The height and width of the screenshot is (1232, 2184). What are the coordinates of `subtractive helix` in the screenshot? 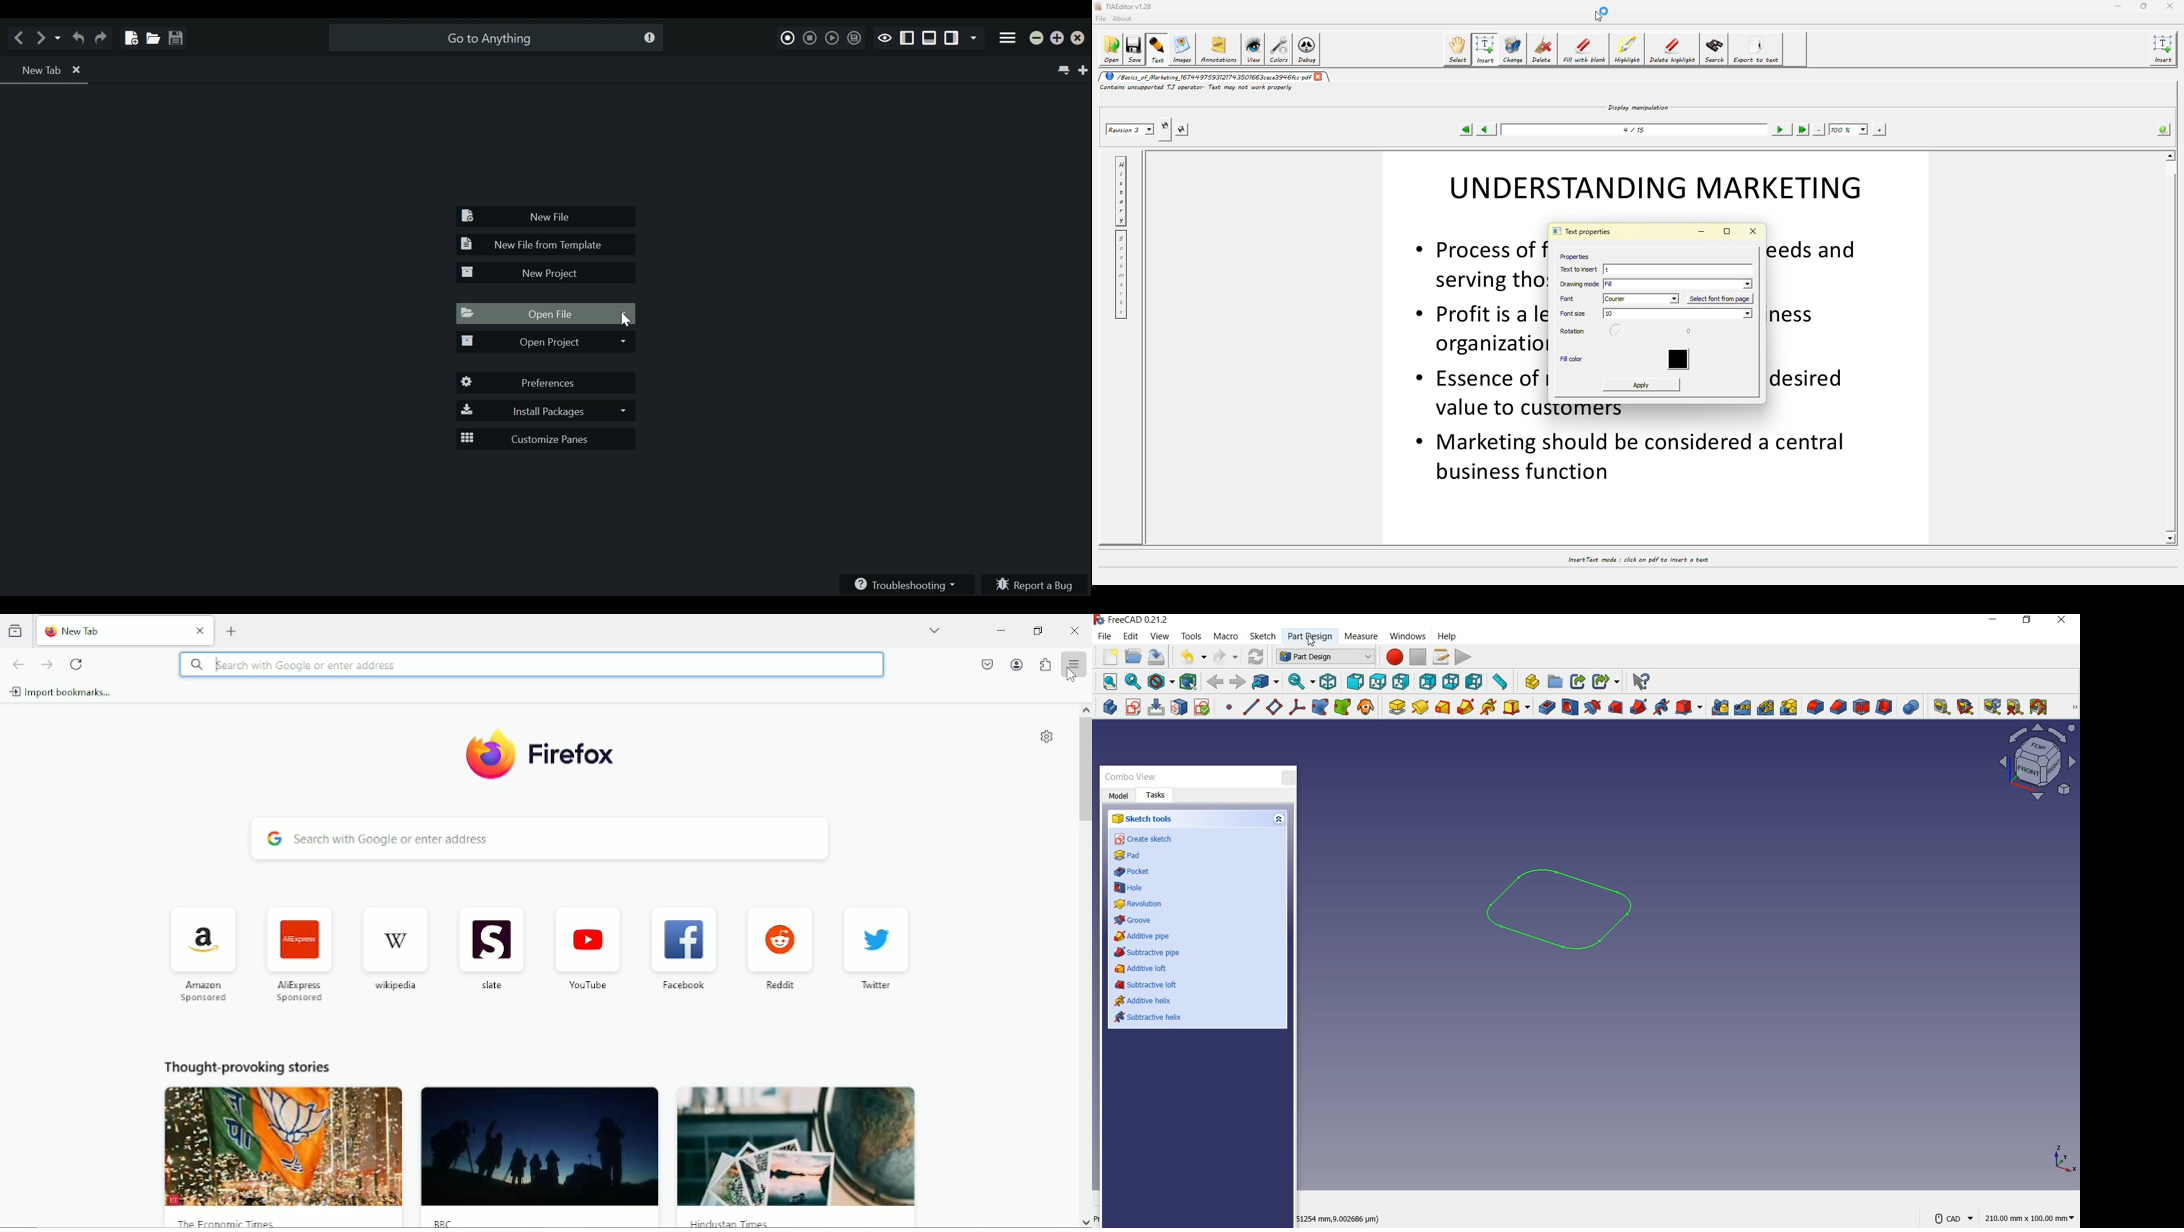 It's located at (1661, 708).